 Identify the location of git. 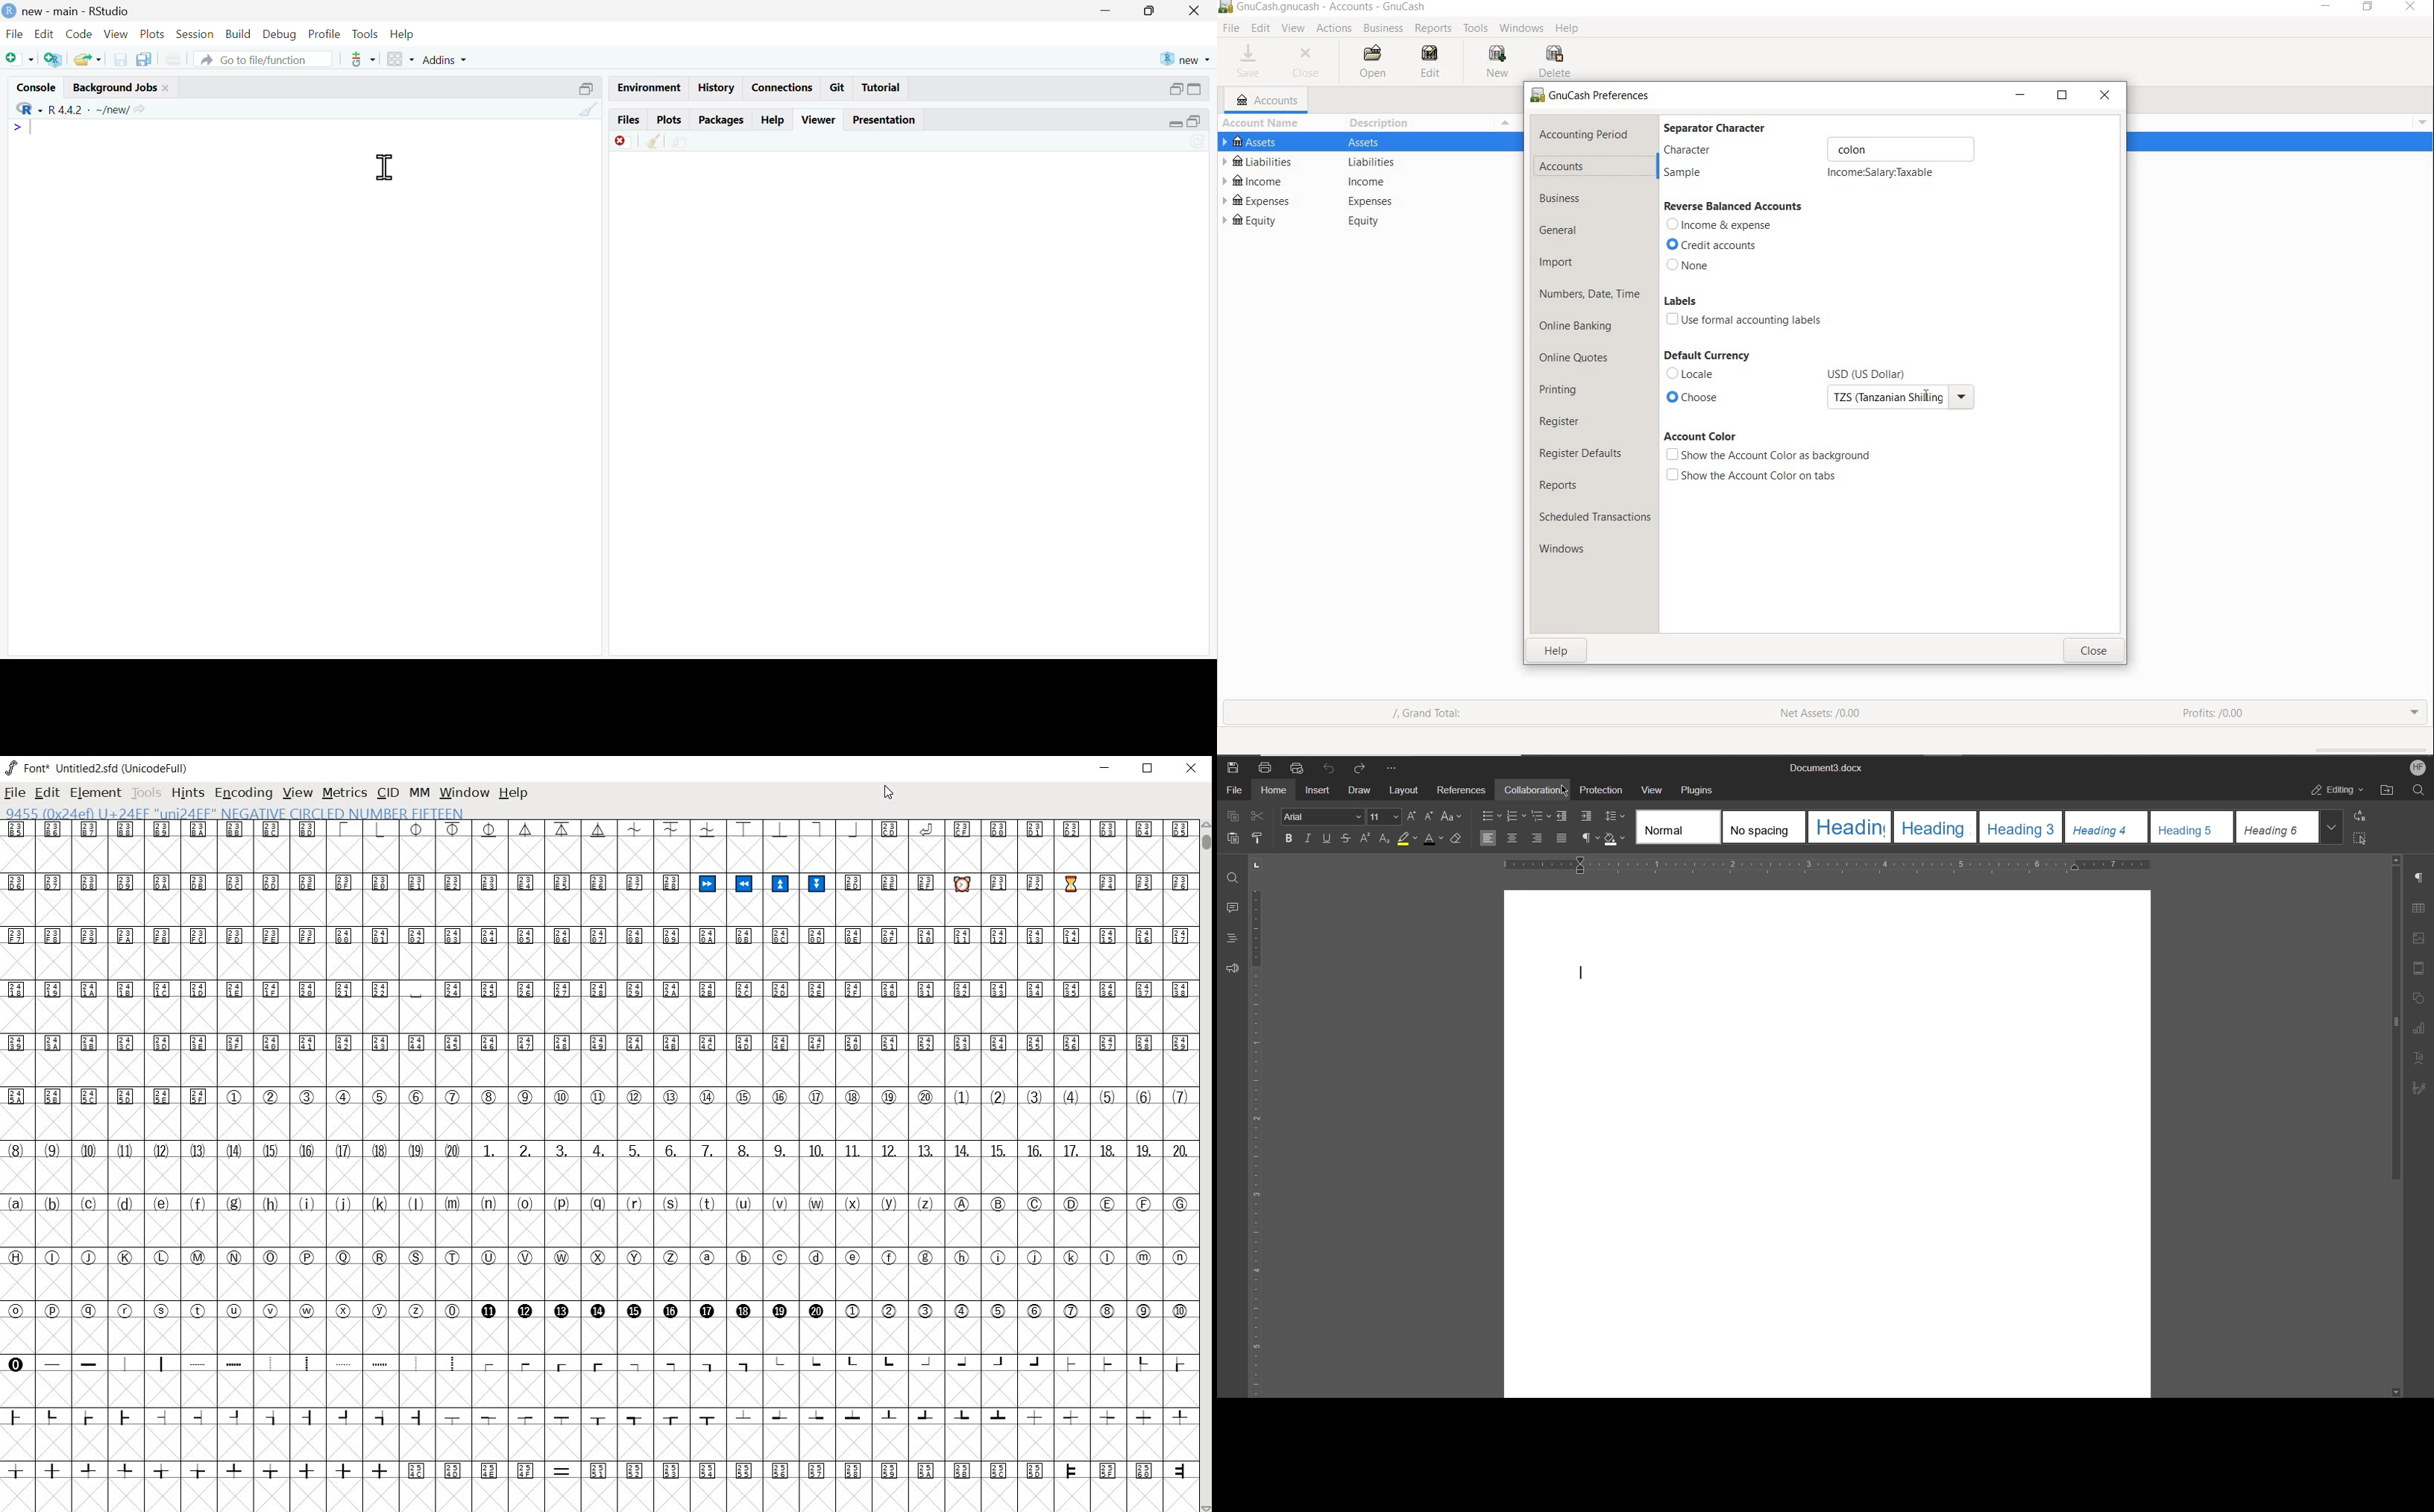
(838, 87).